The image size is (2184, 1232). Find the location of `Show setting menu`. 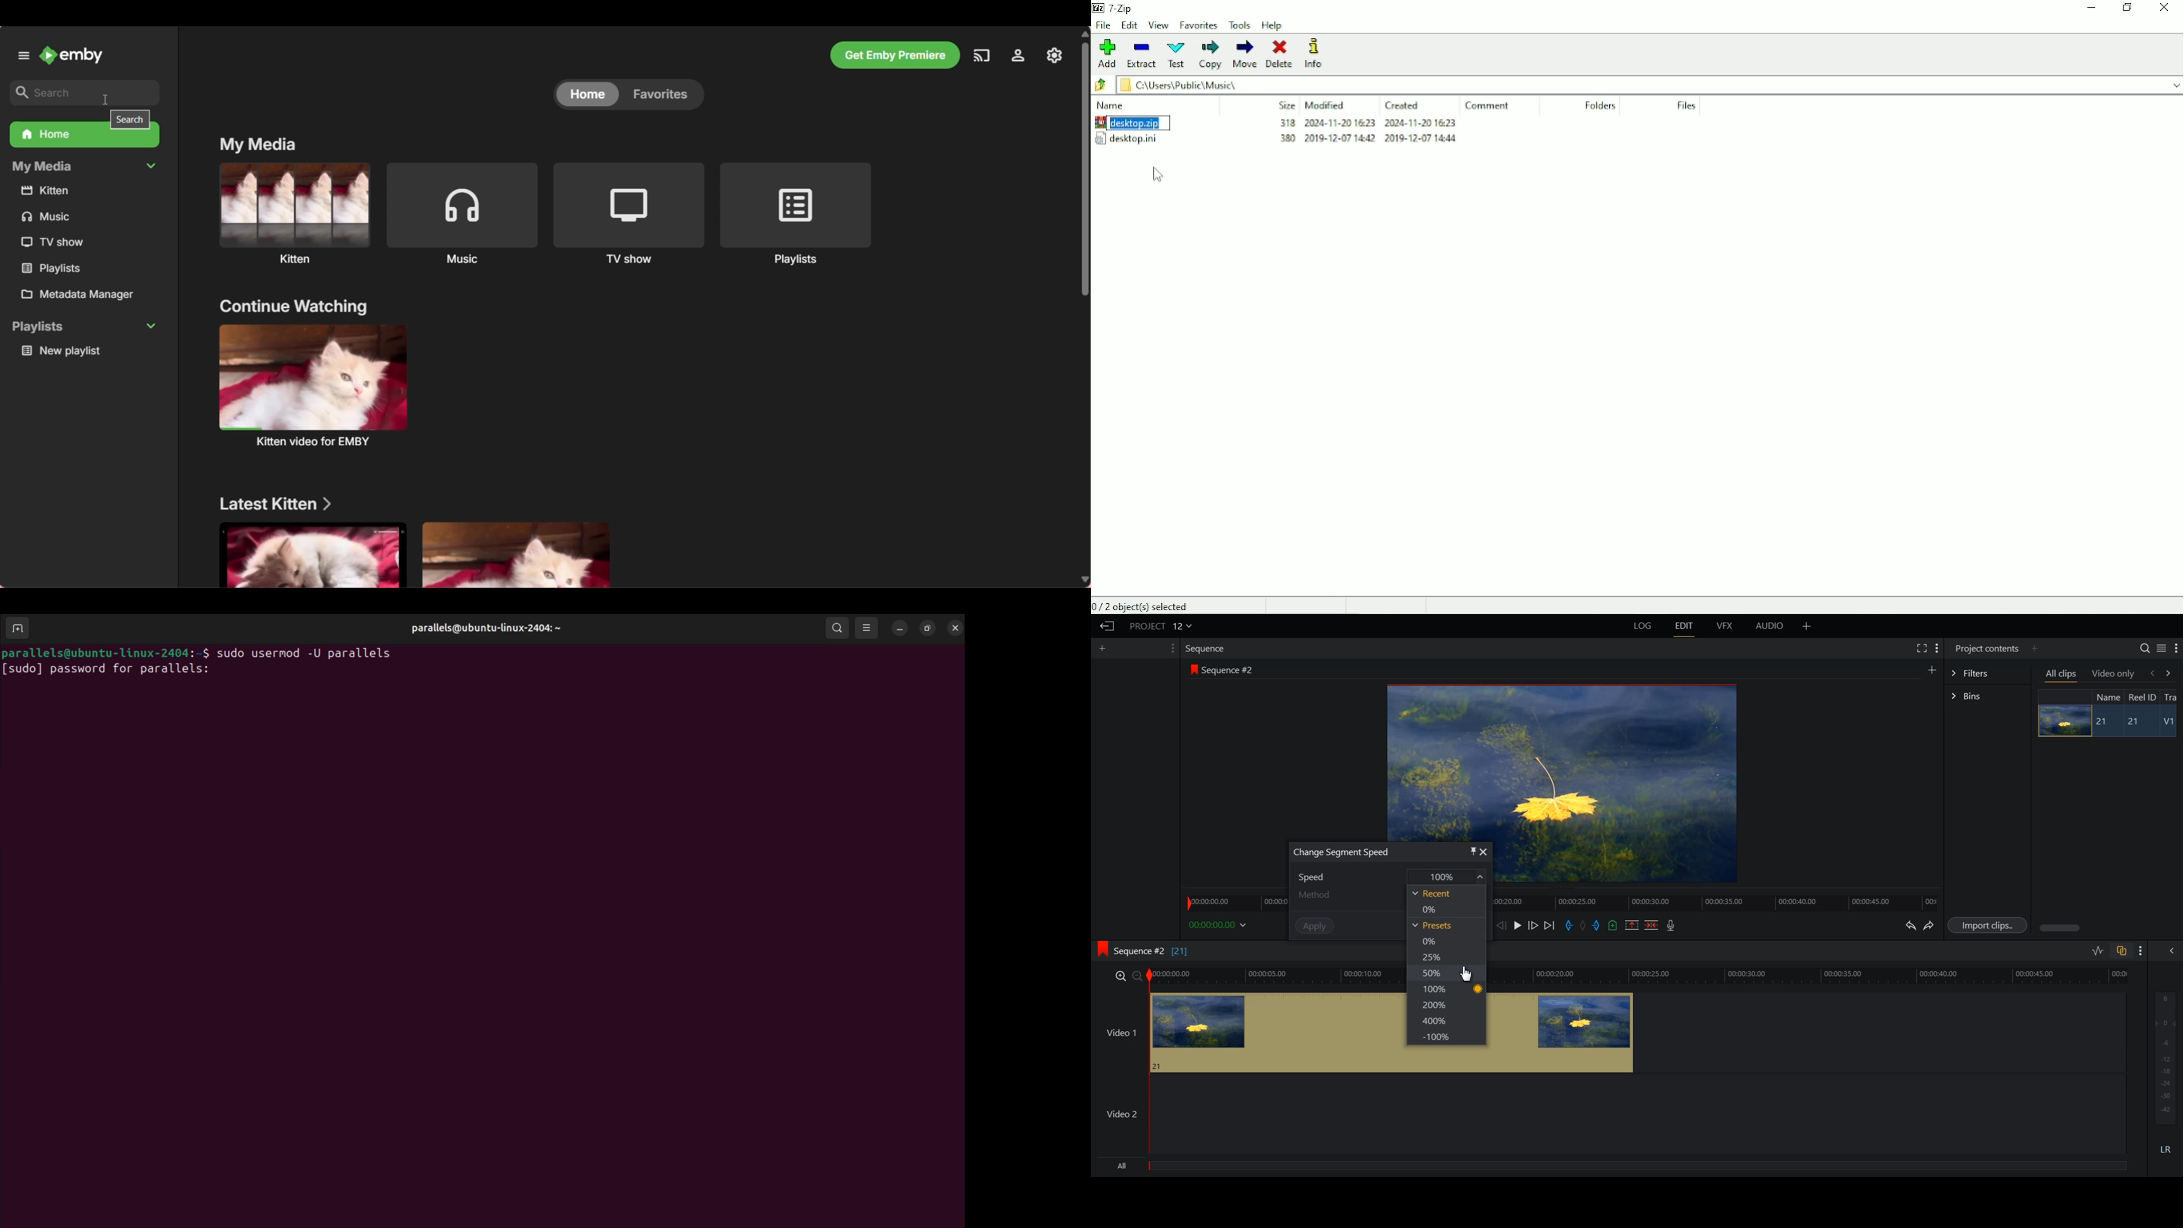

Show setting menu is located at coordinates (1937, 648).